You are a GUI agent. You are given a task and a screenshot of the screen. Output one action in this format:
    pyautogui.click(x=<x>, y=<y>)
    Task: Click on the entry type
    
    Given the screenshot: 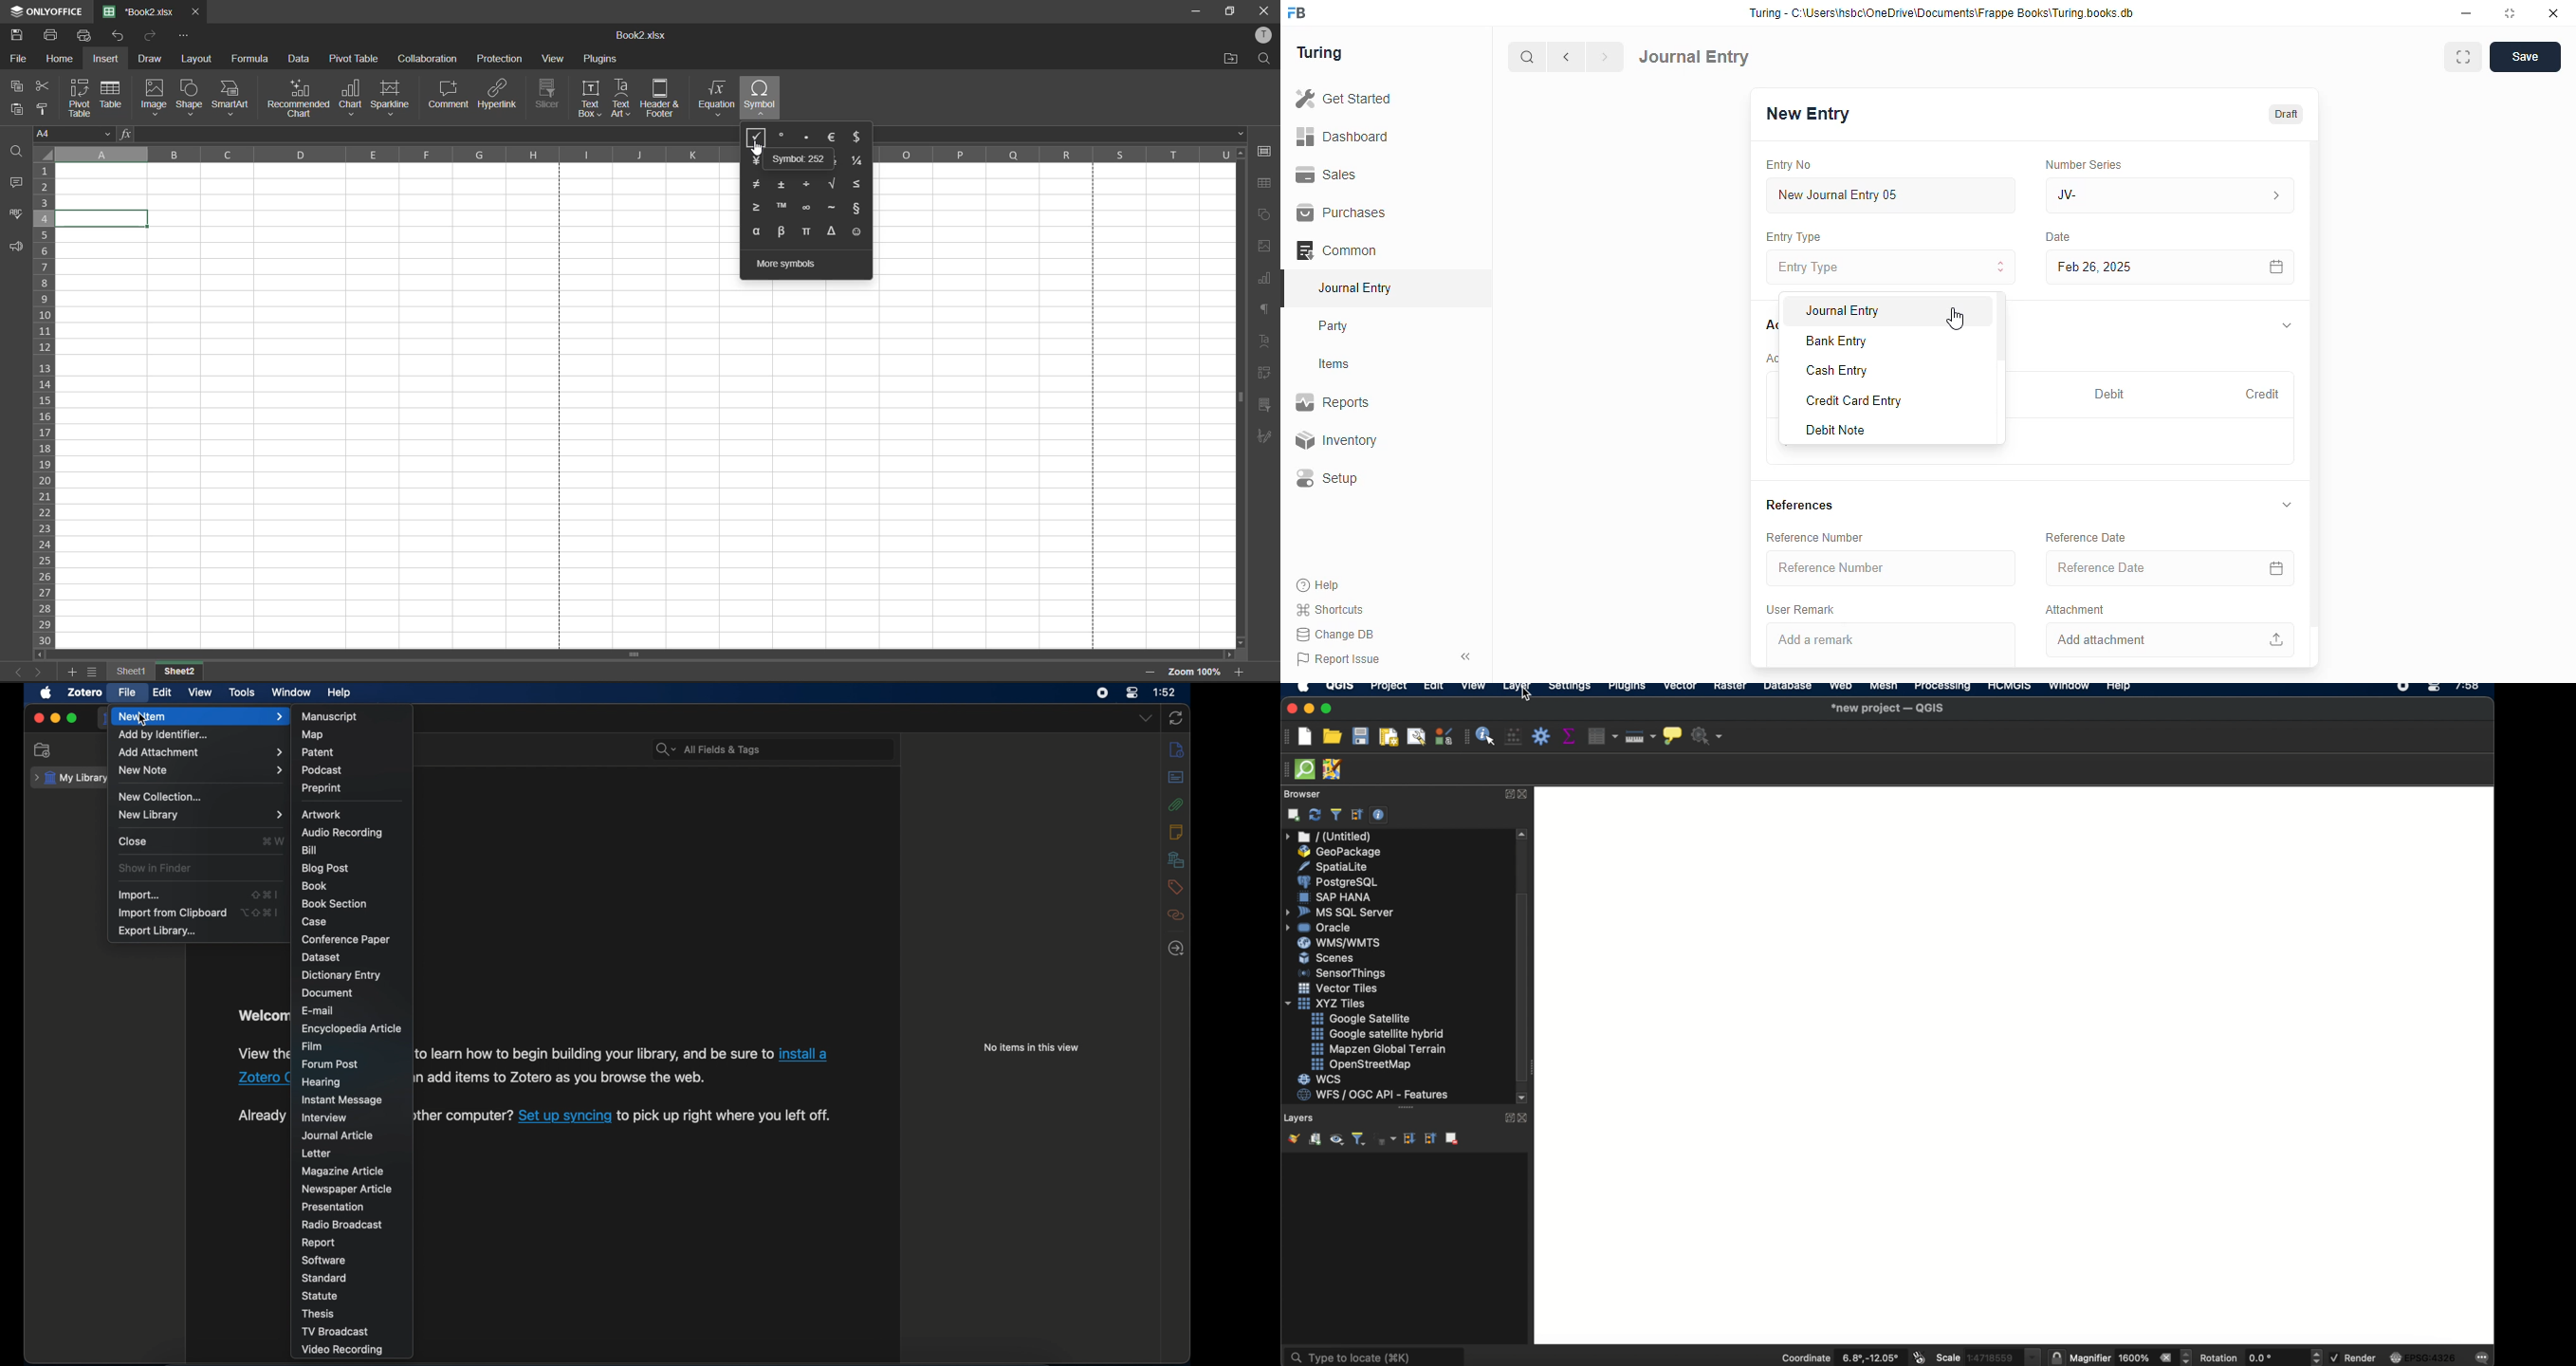 What is the action you would take?
    pyautogui.click(x=1794, y=237)
    